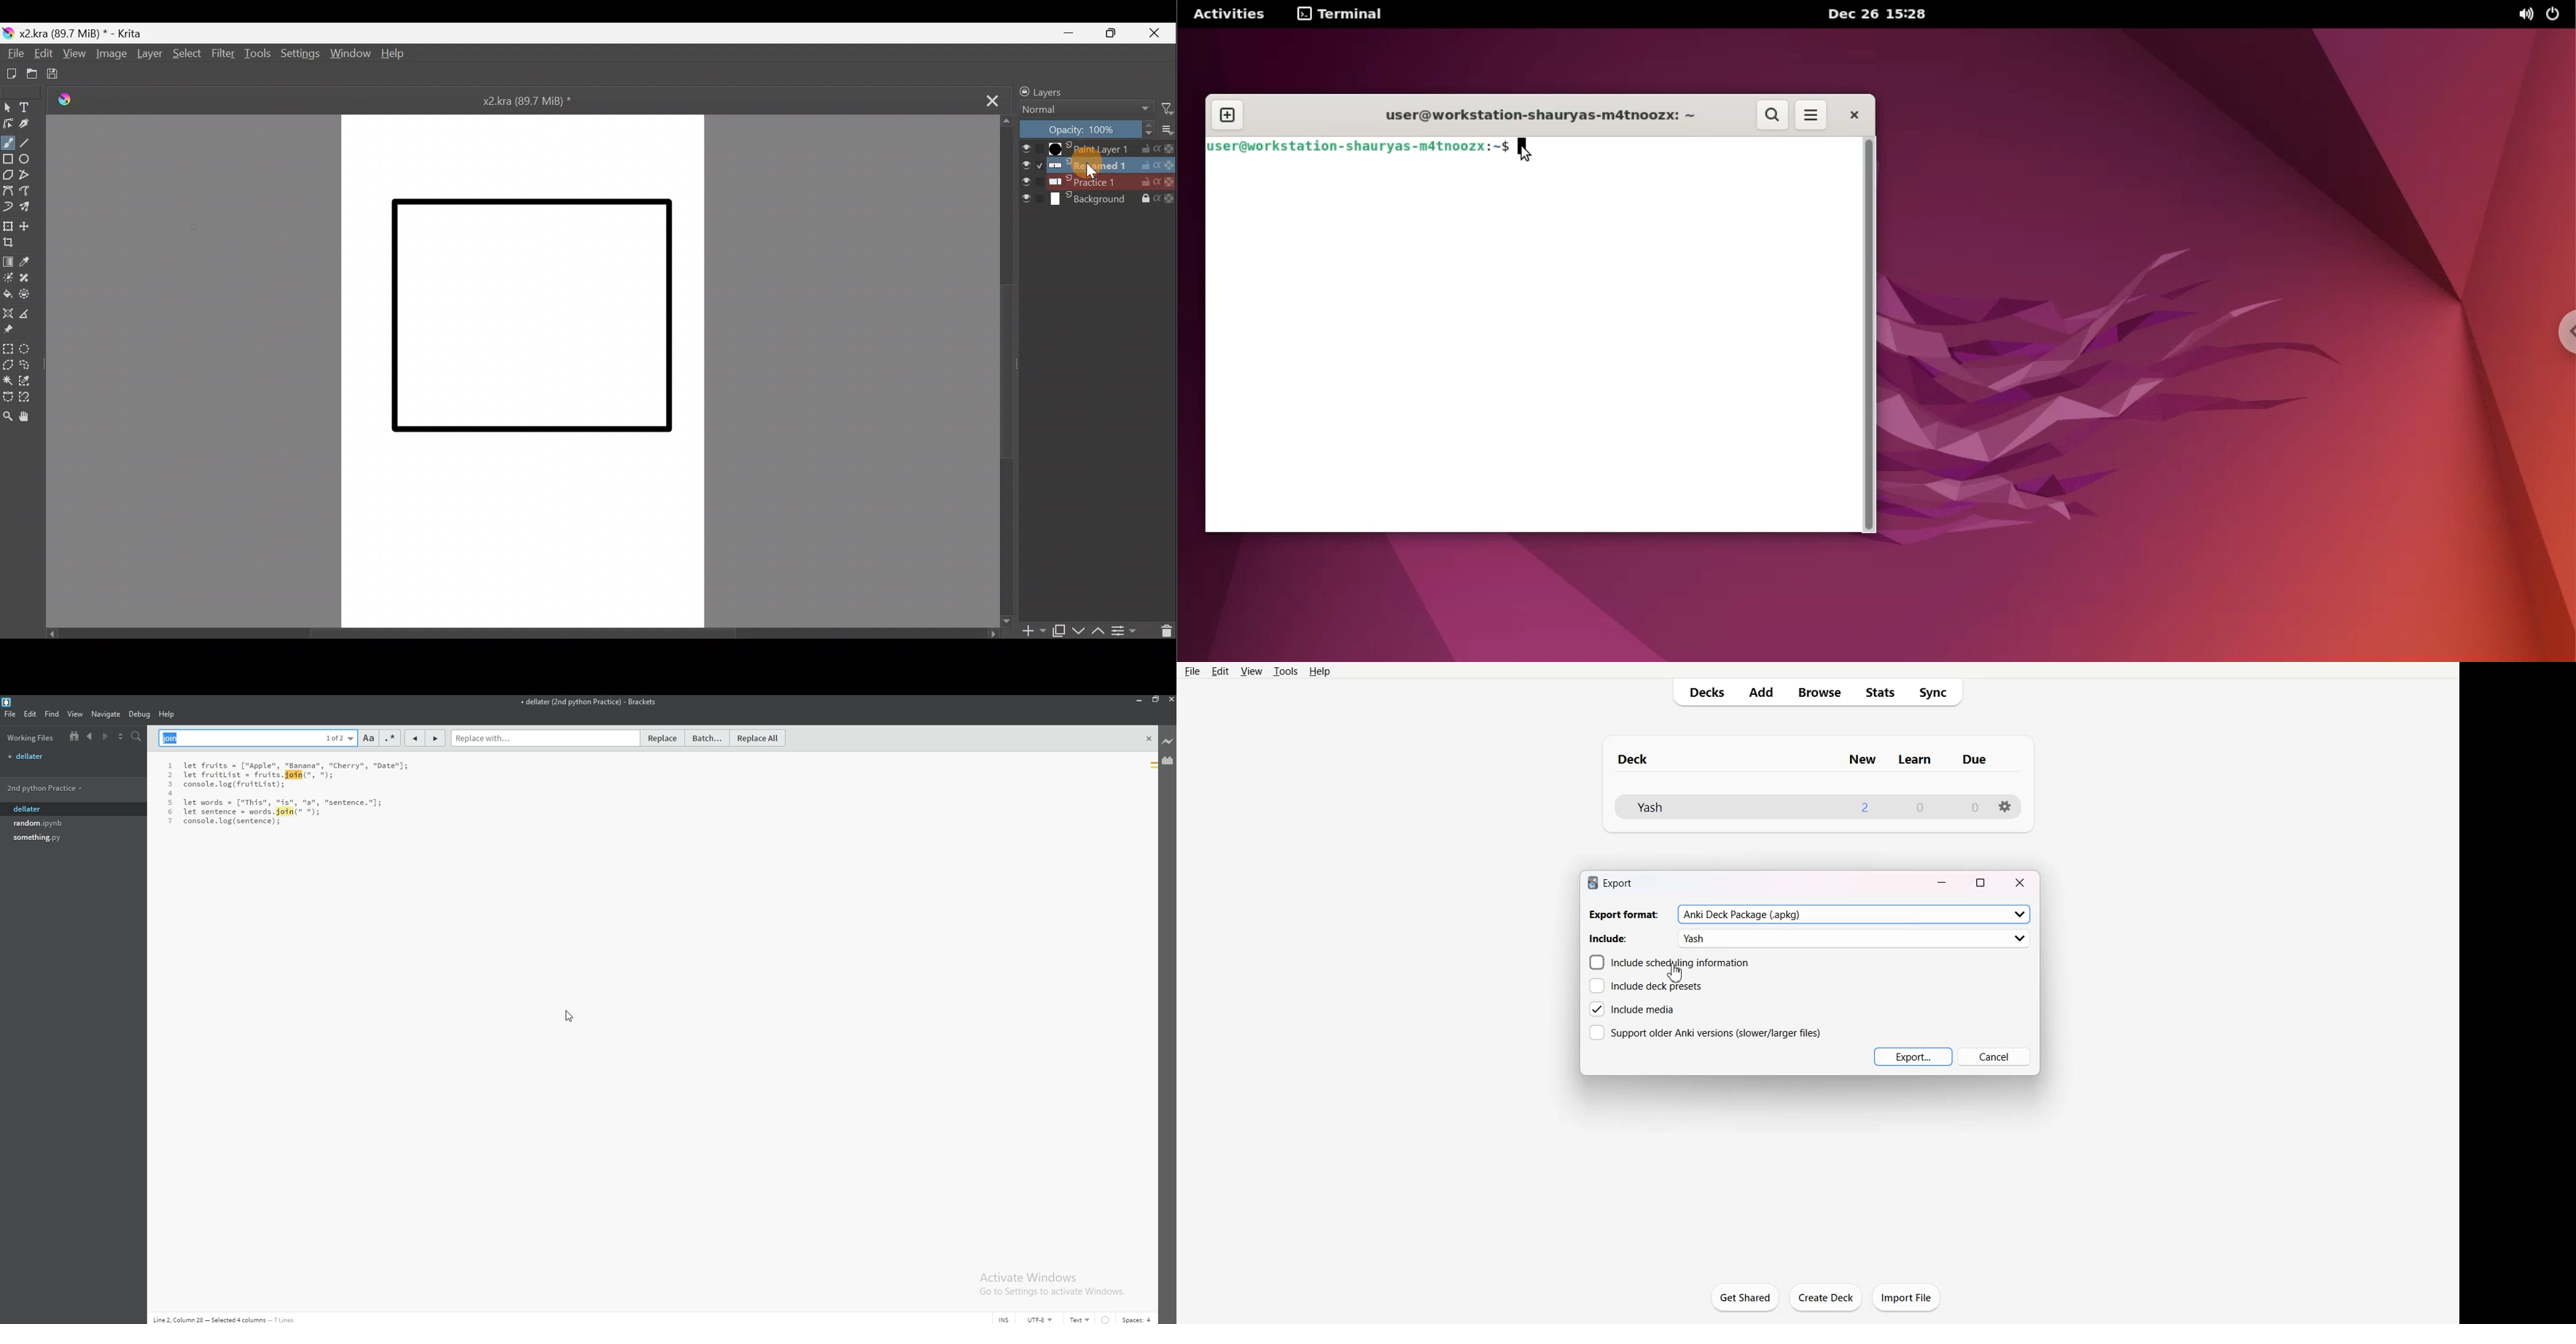 The height and width of the screenshot is (1344, 2576). What do you see at coordinates (1004, 1319) in the screenshot?
I see `cursor mode` at bounding box center [1004, 1319].